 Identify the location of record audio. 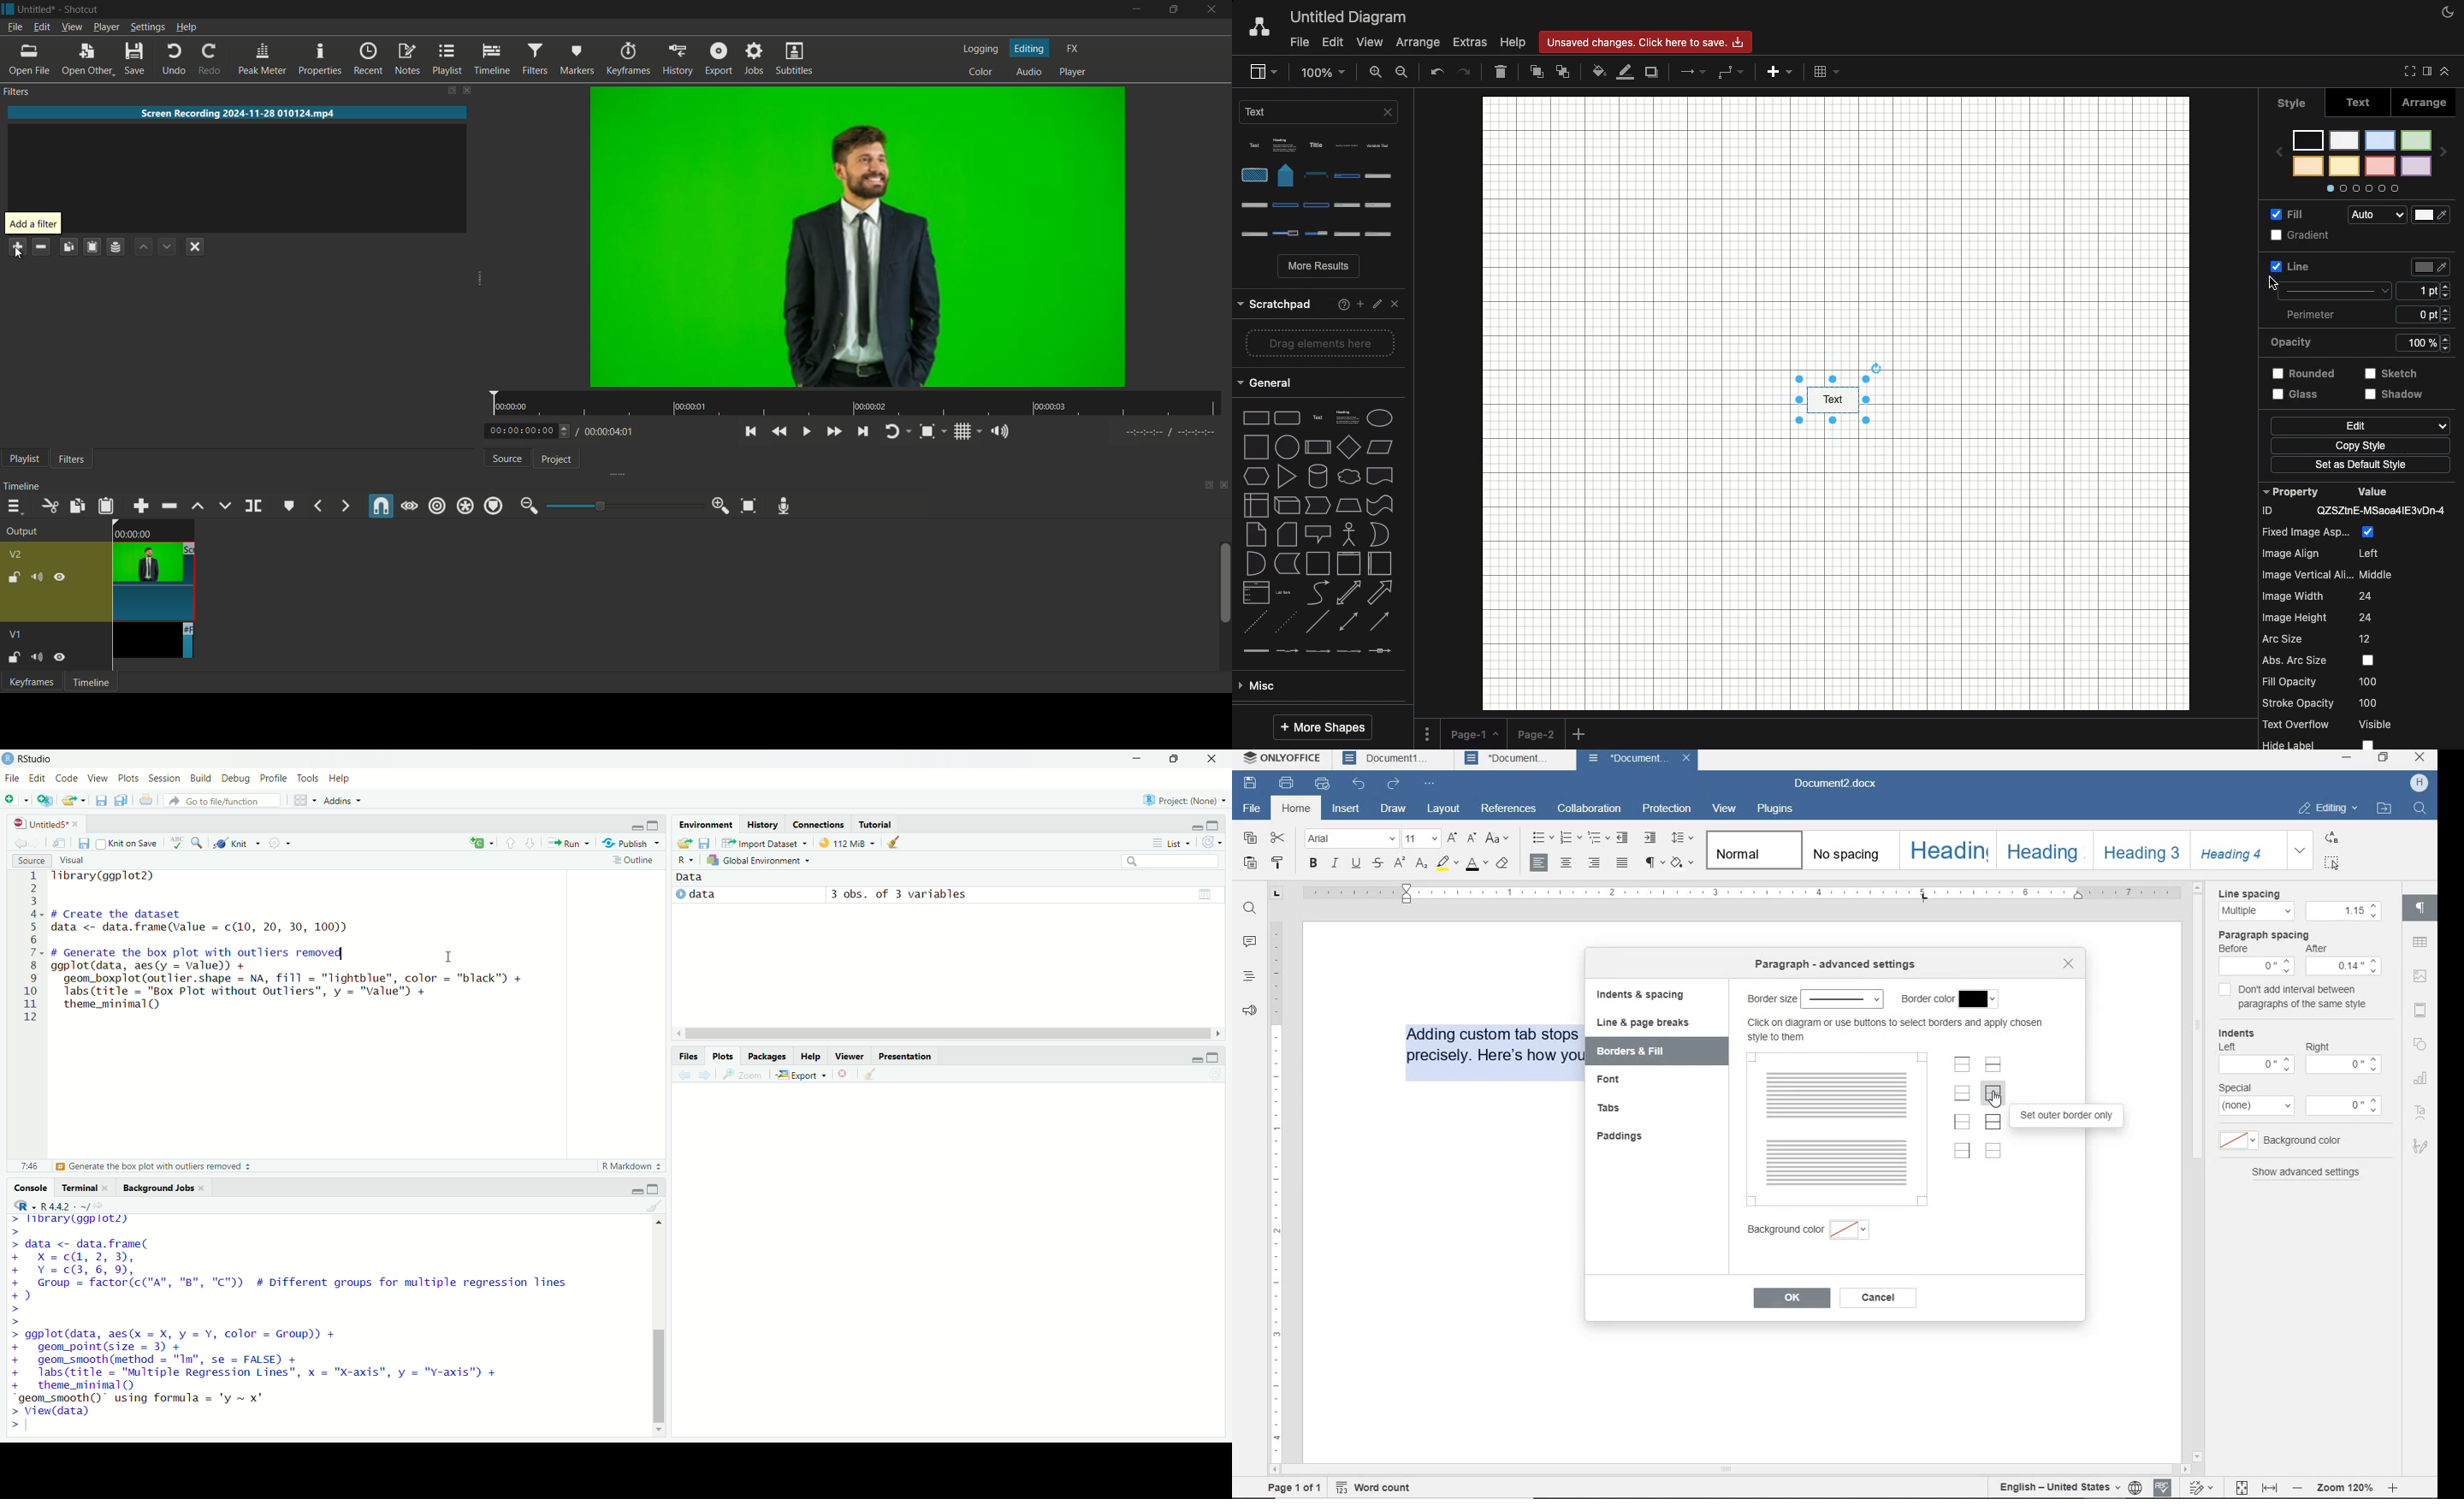
(786, 506).